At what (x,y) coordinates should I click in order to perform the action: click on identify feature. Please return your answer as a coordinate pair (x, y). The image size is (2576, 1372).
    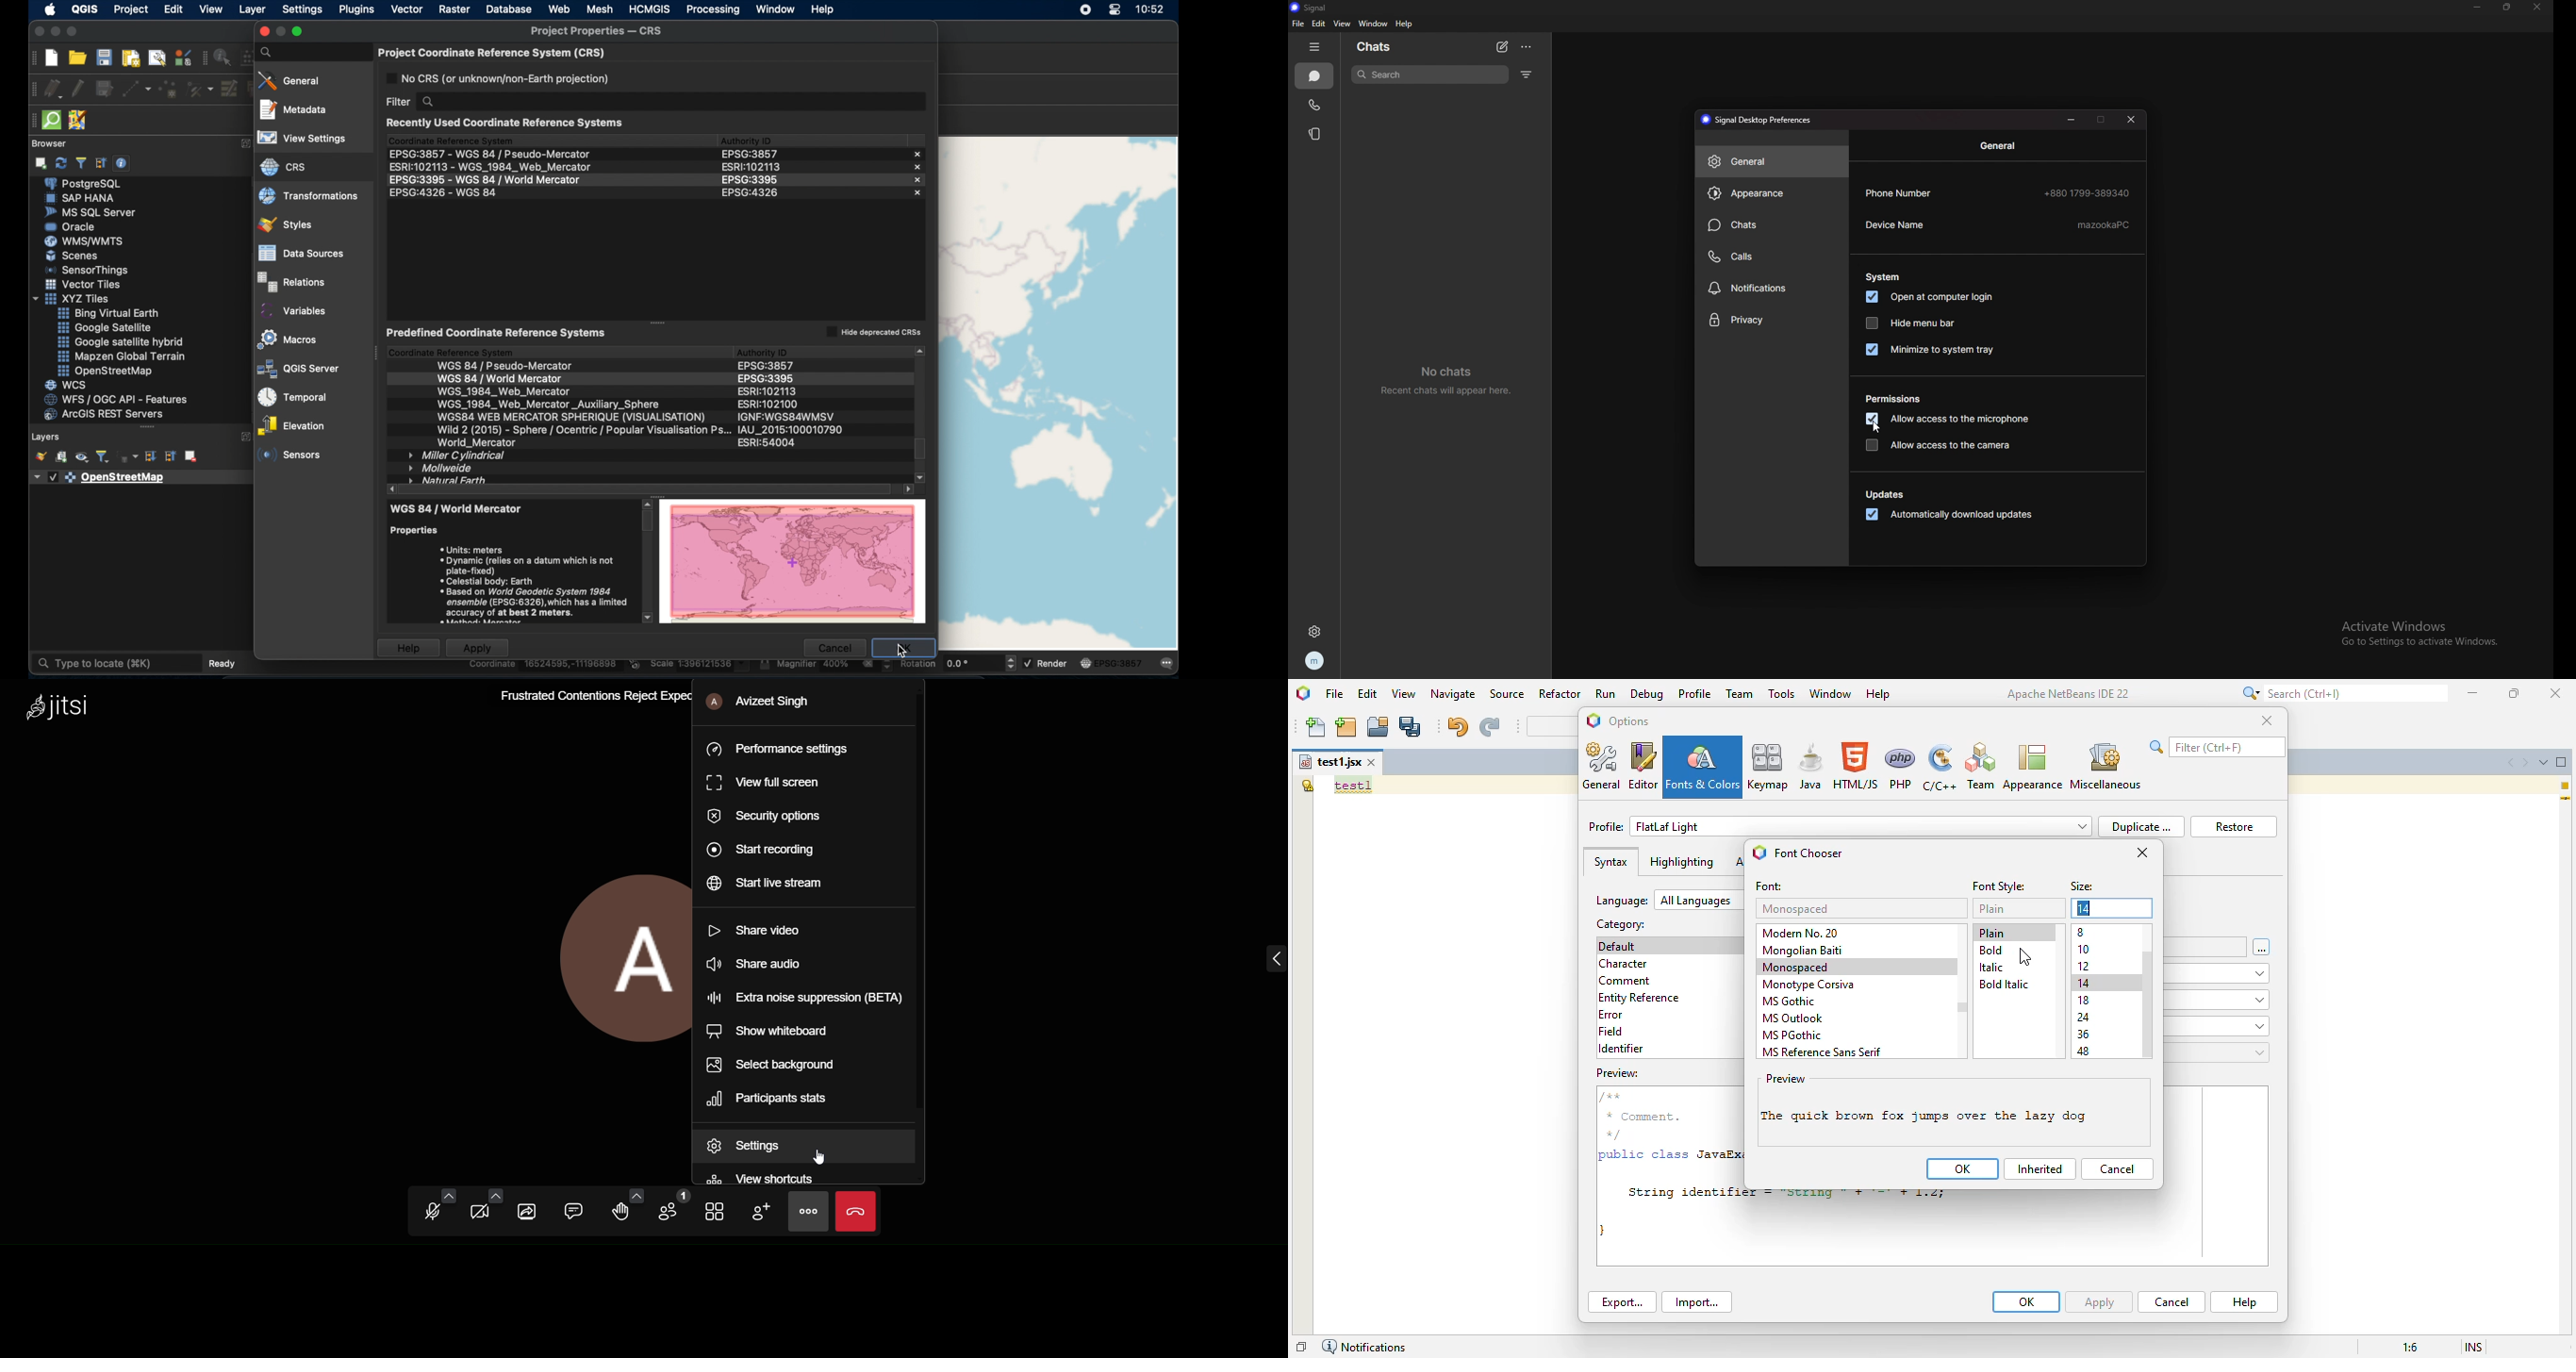
    Looking at the image, I should click on (223, 60).